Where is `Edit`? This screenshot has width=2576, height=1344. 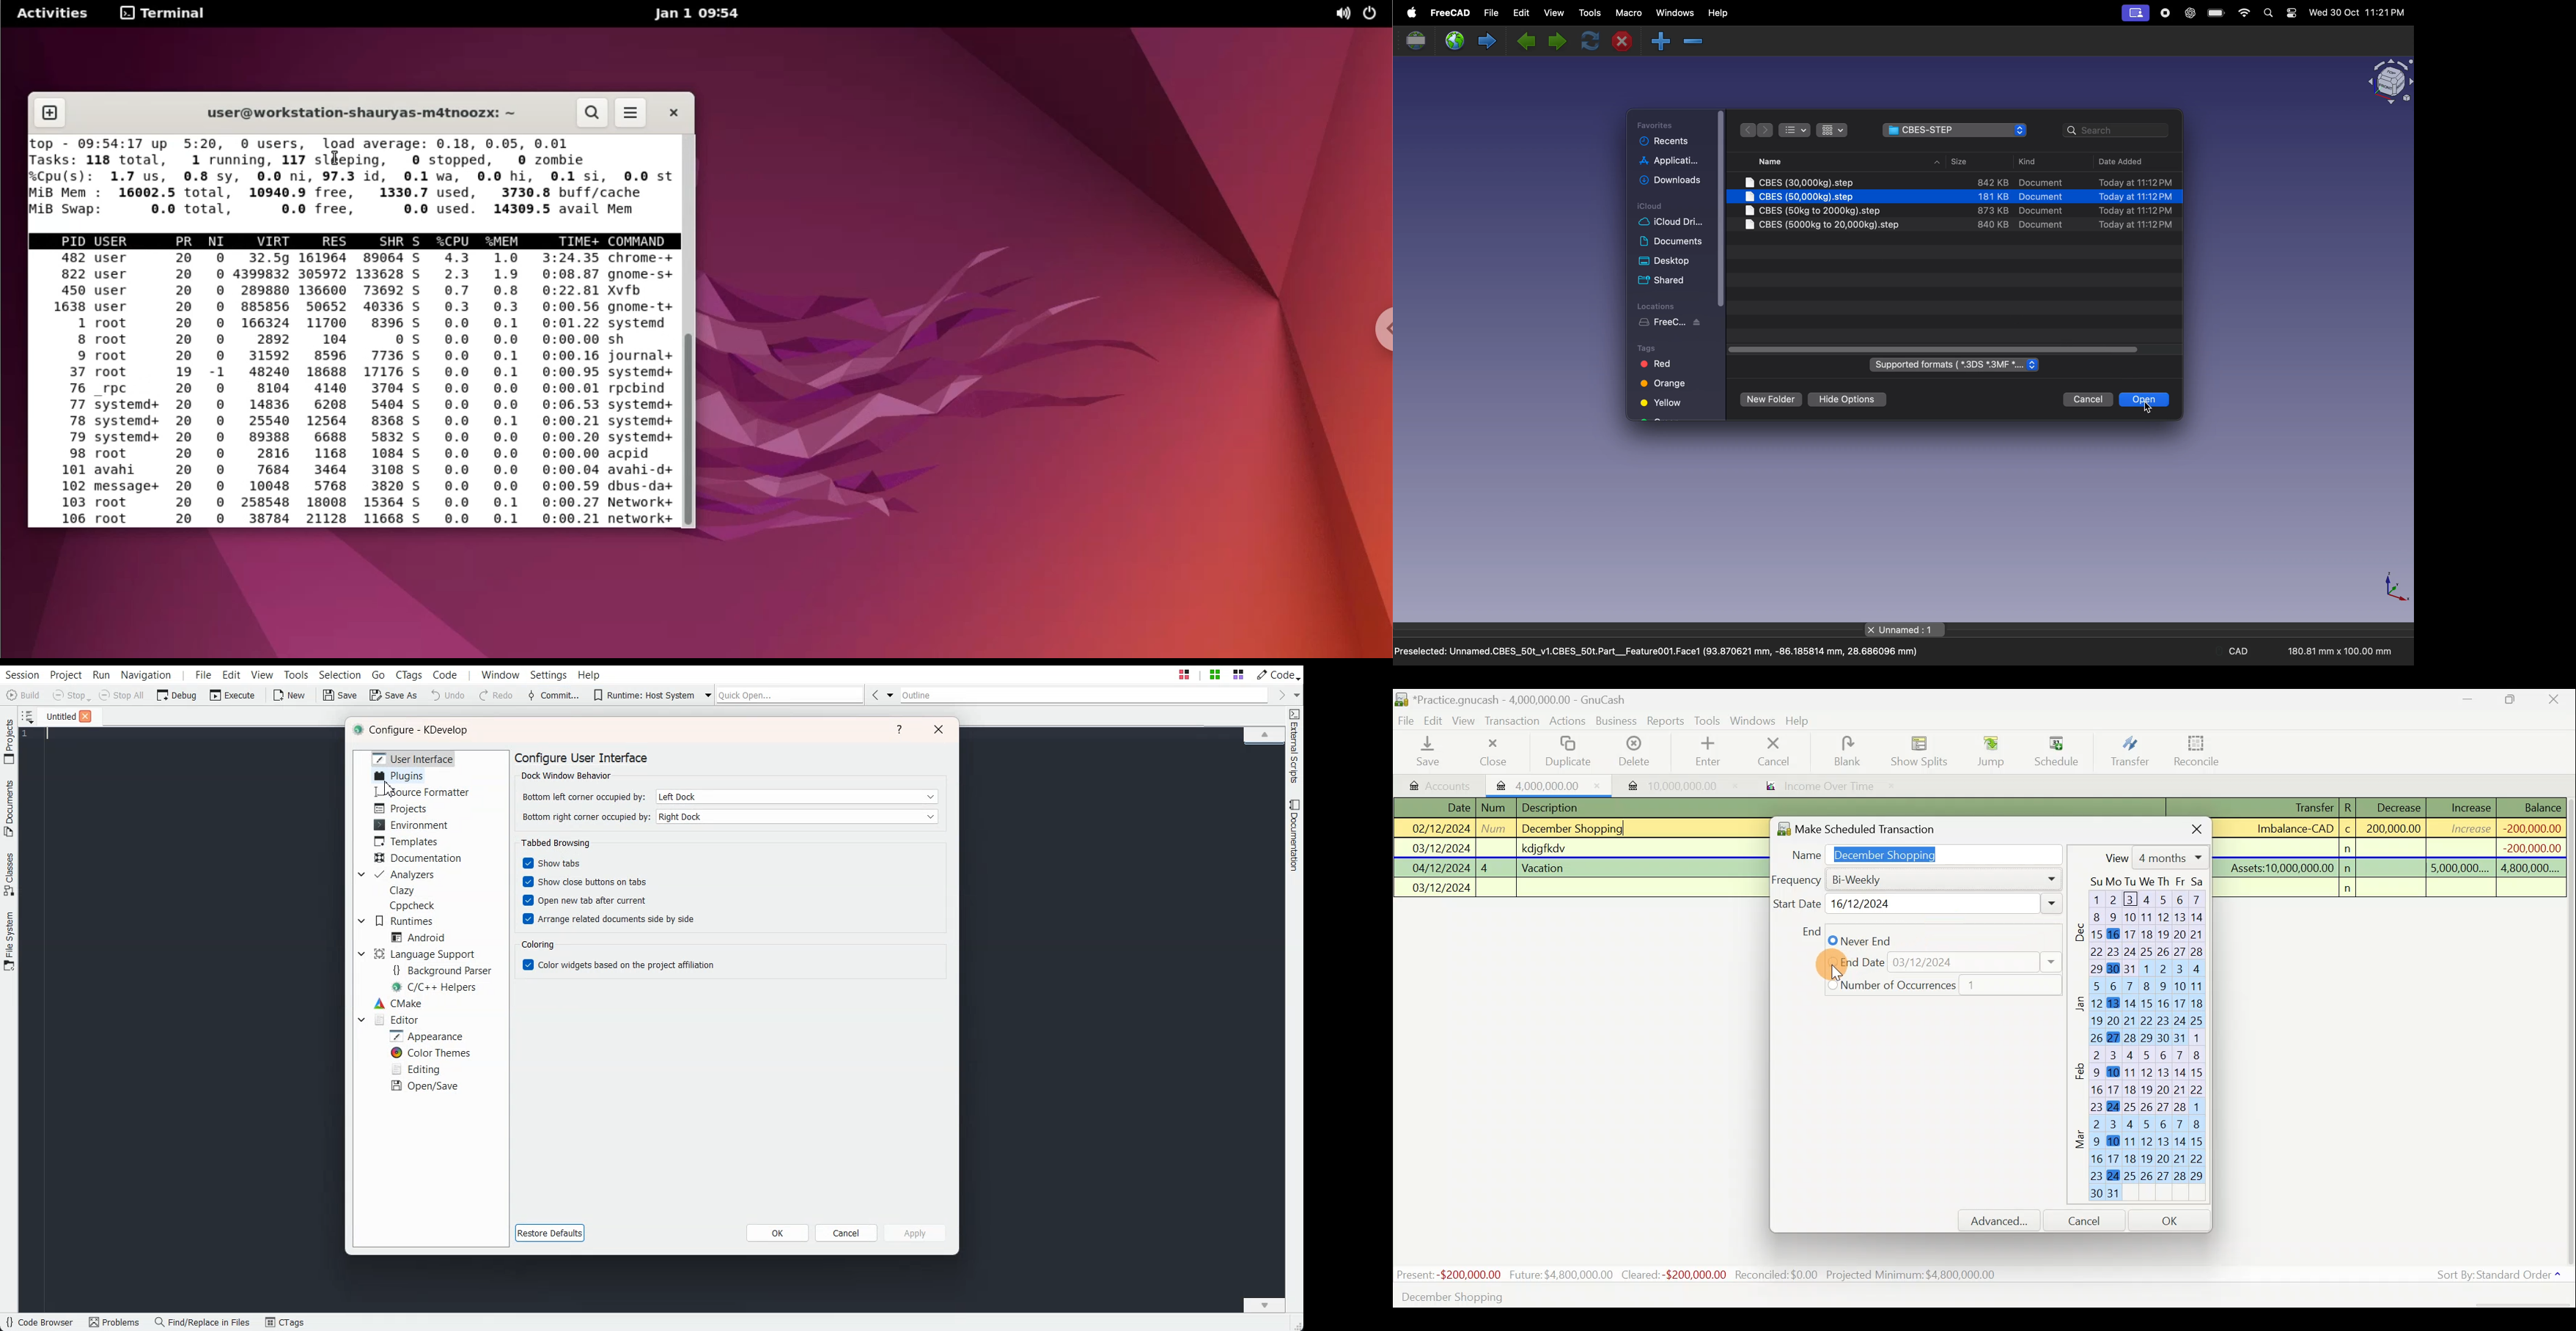 Edit is located at coordinates (1435, 720).